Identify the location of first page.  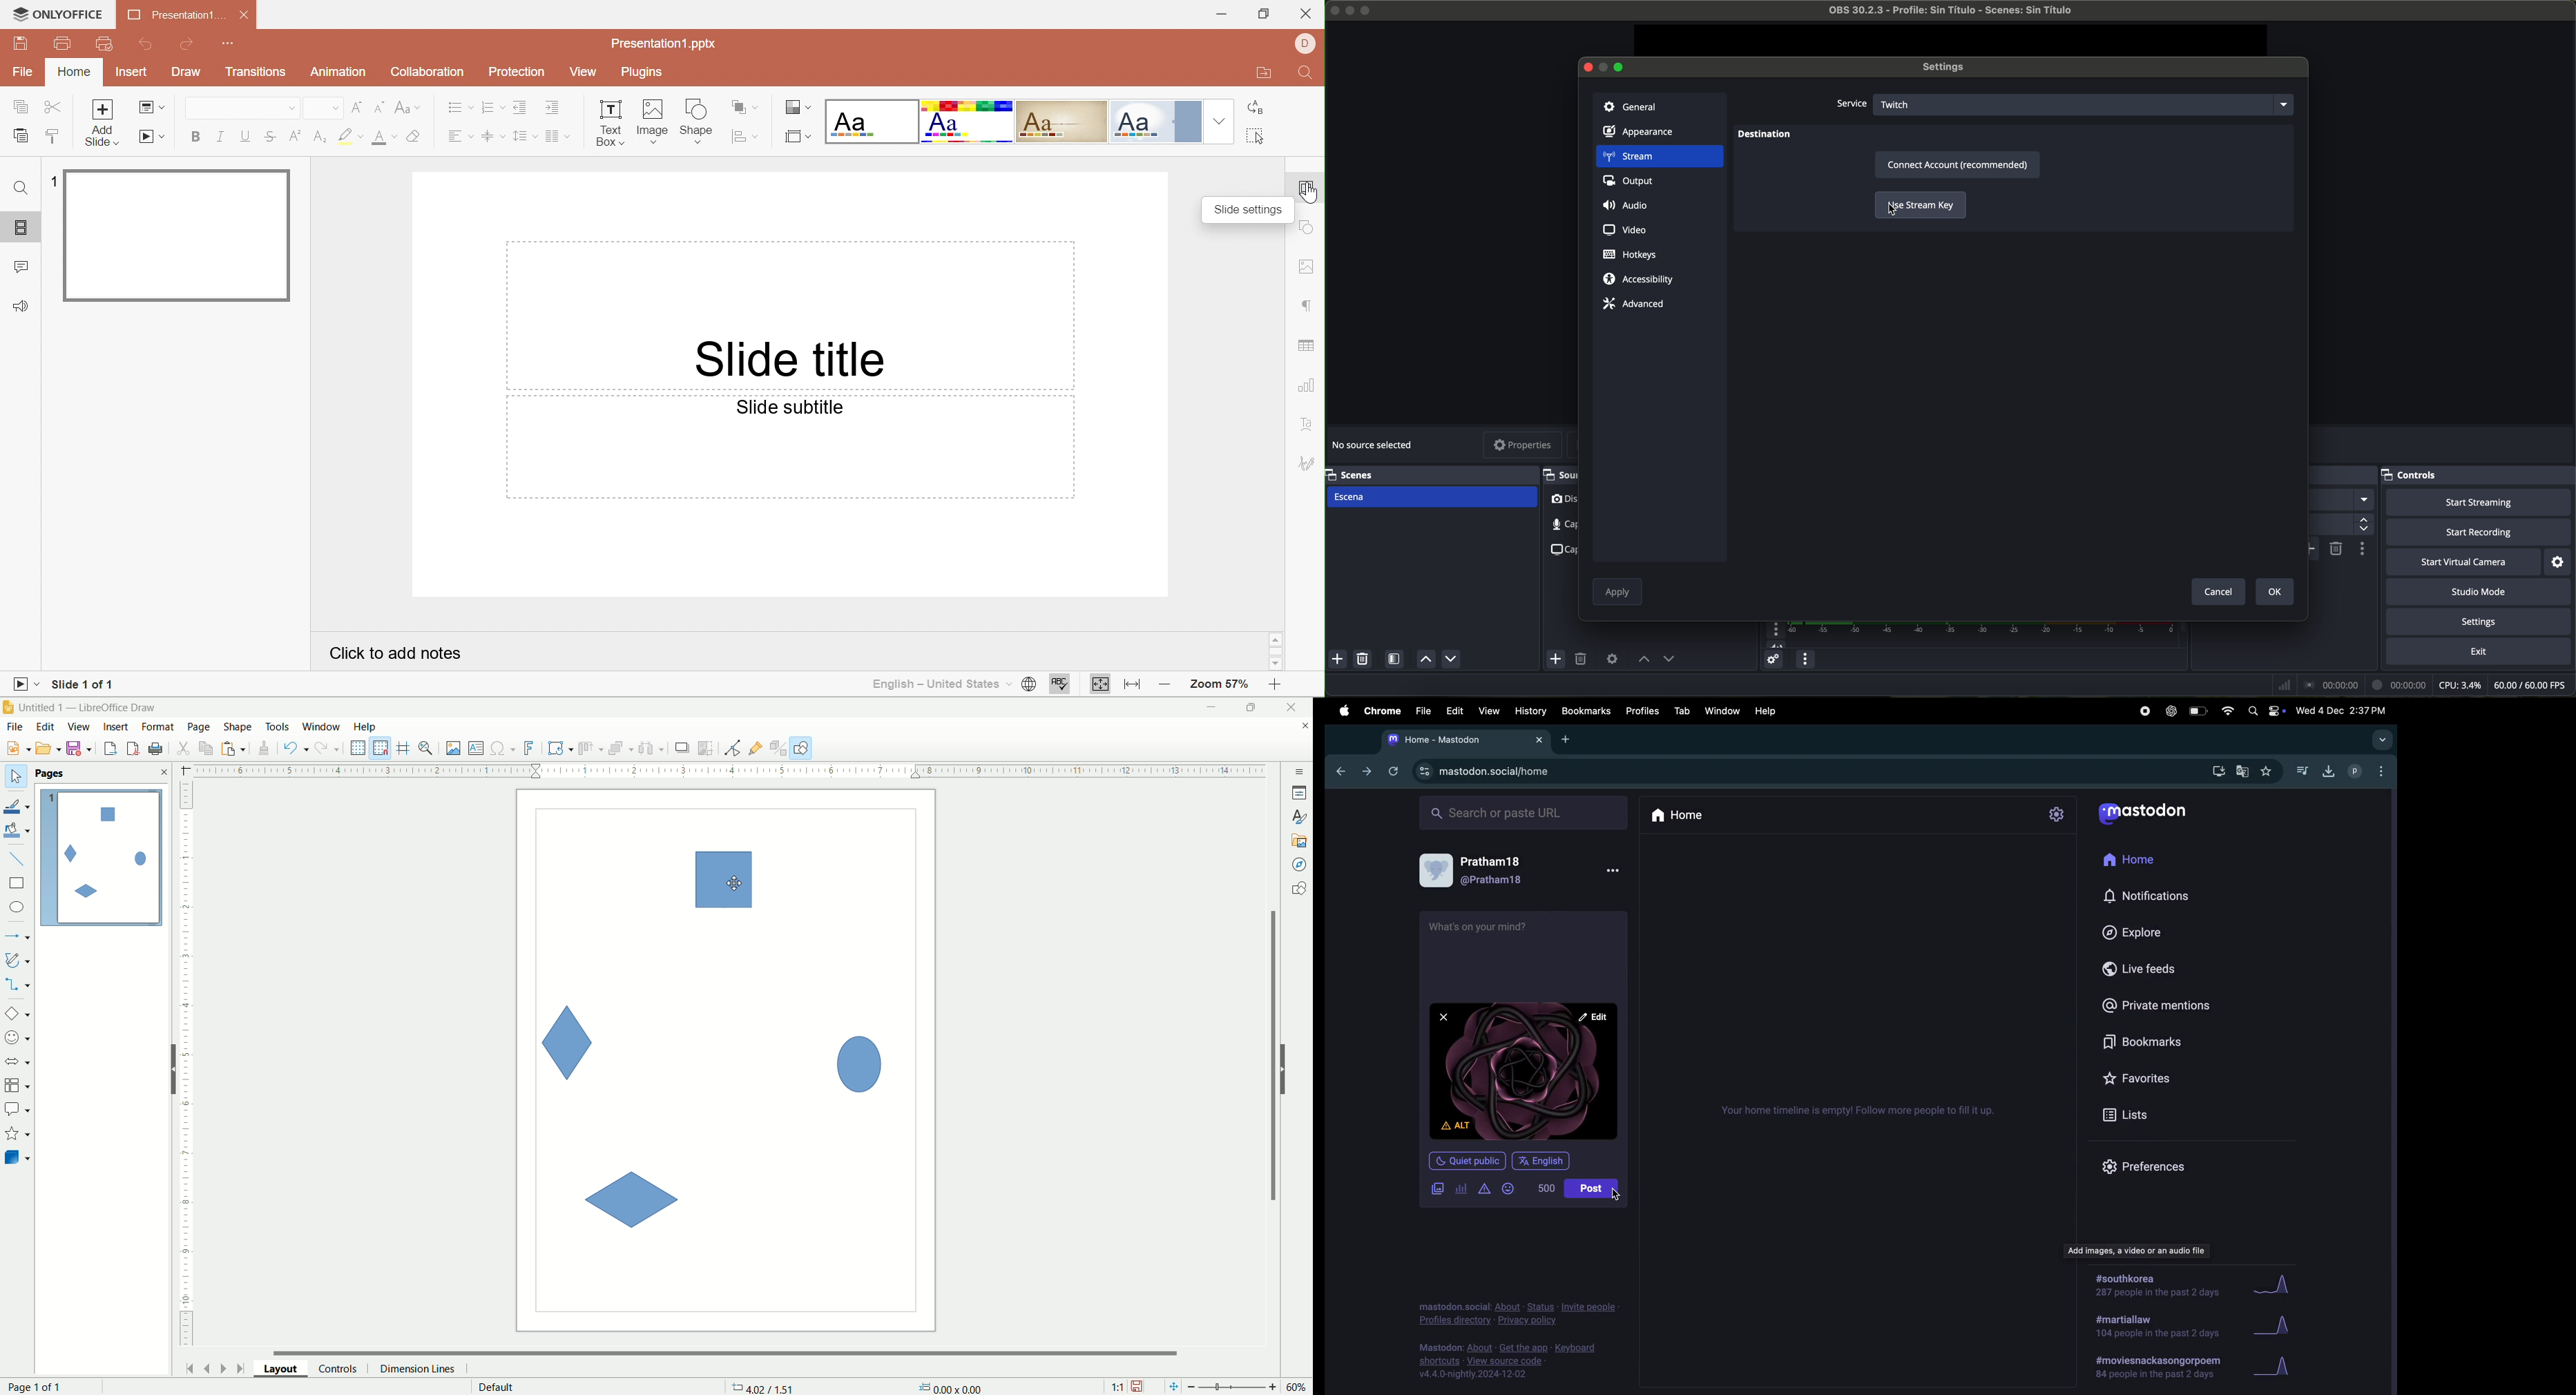
(187, 1366).